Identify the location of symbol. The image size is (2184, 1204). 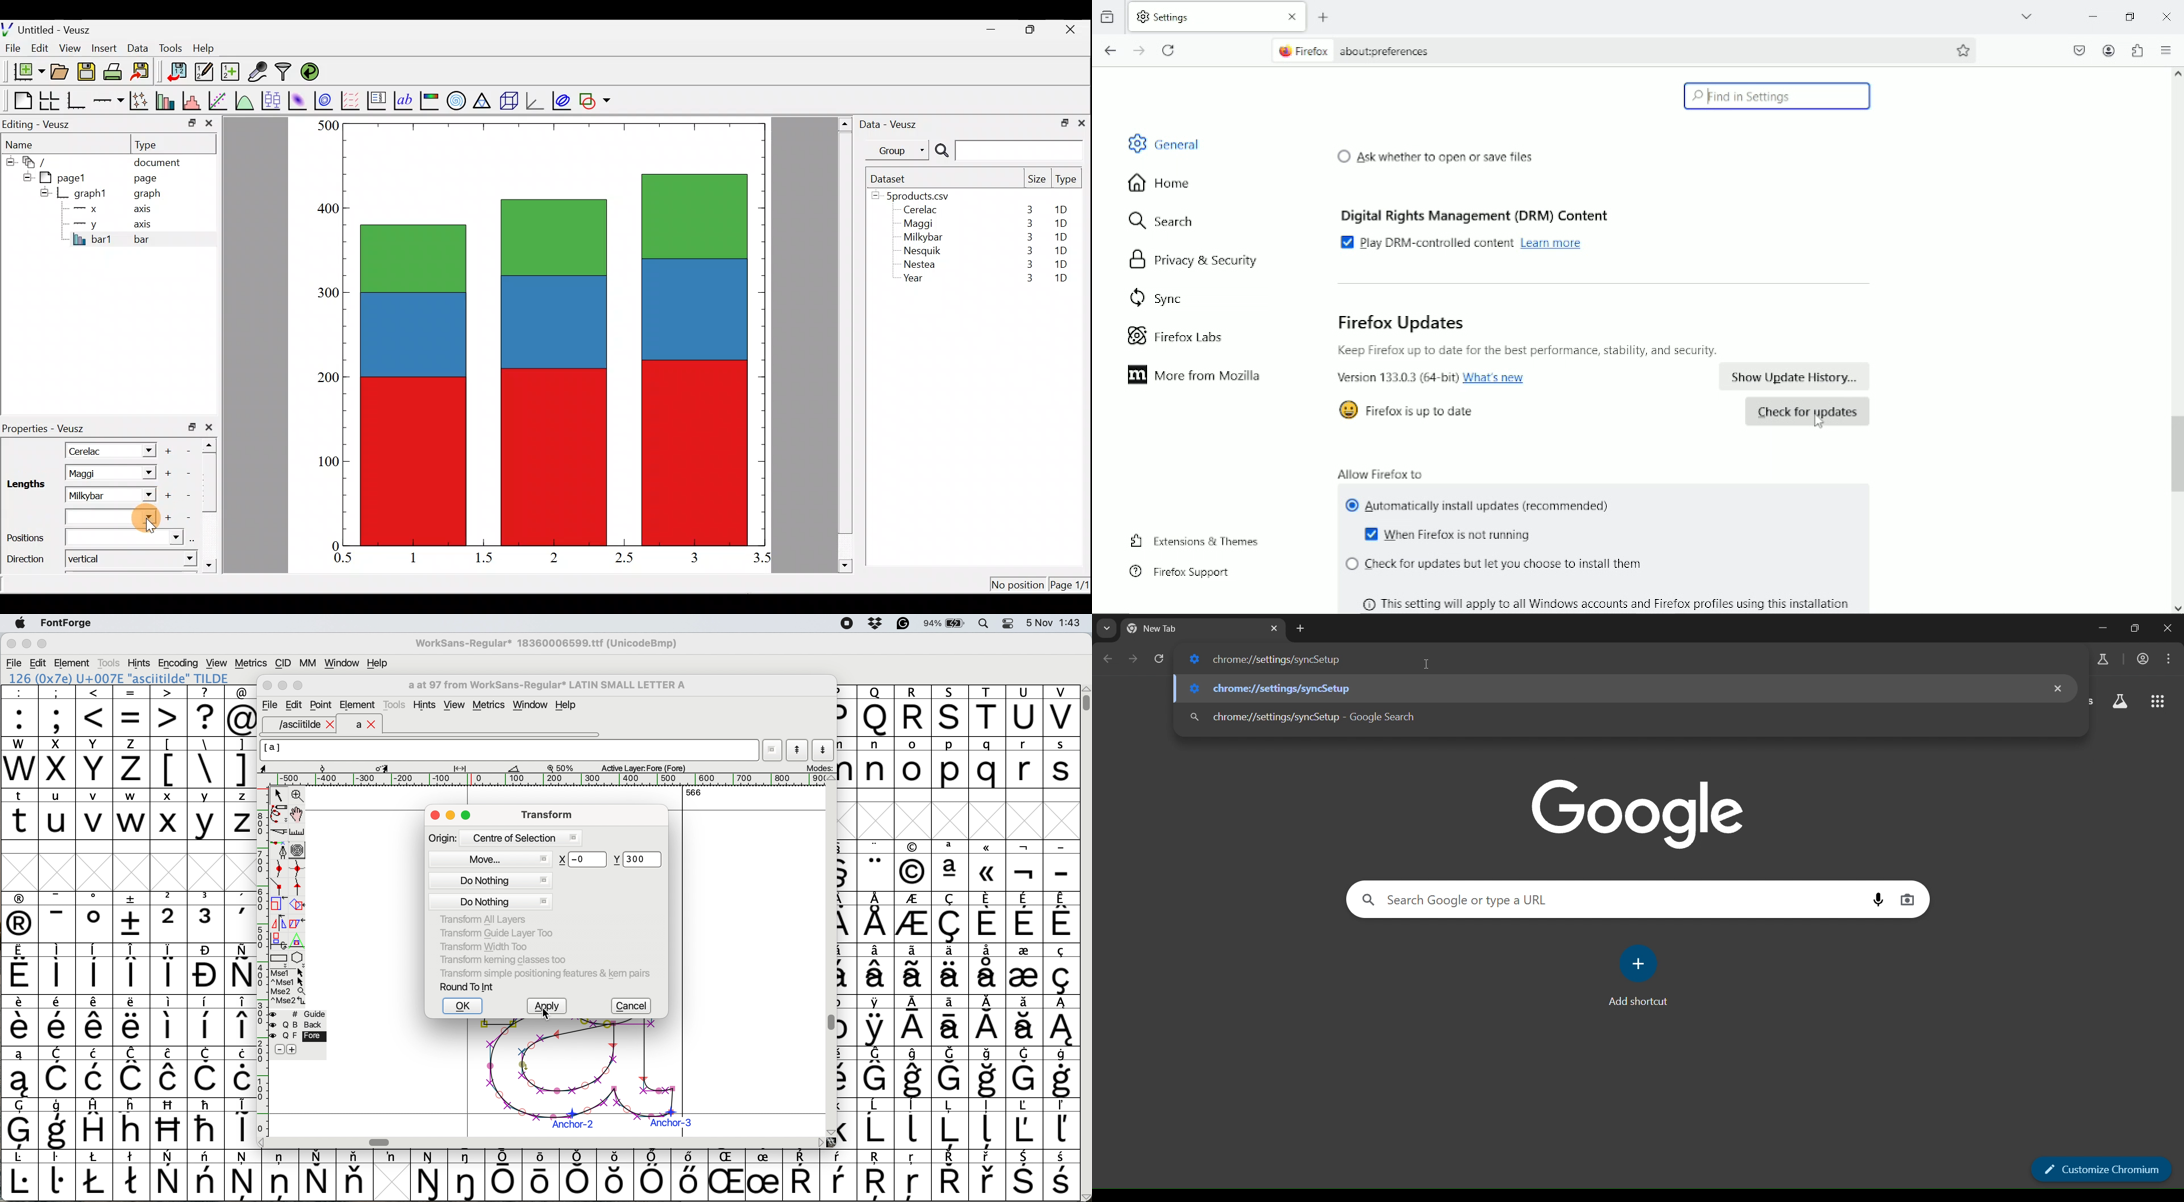
(20, 970).